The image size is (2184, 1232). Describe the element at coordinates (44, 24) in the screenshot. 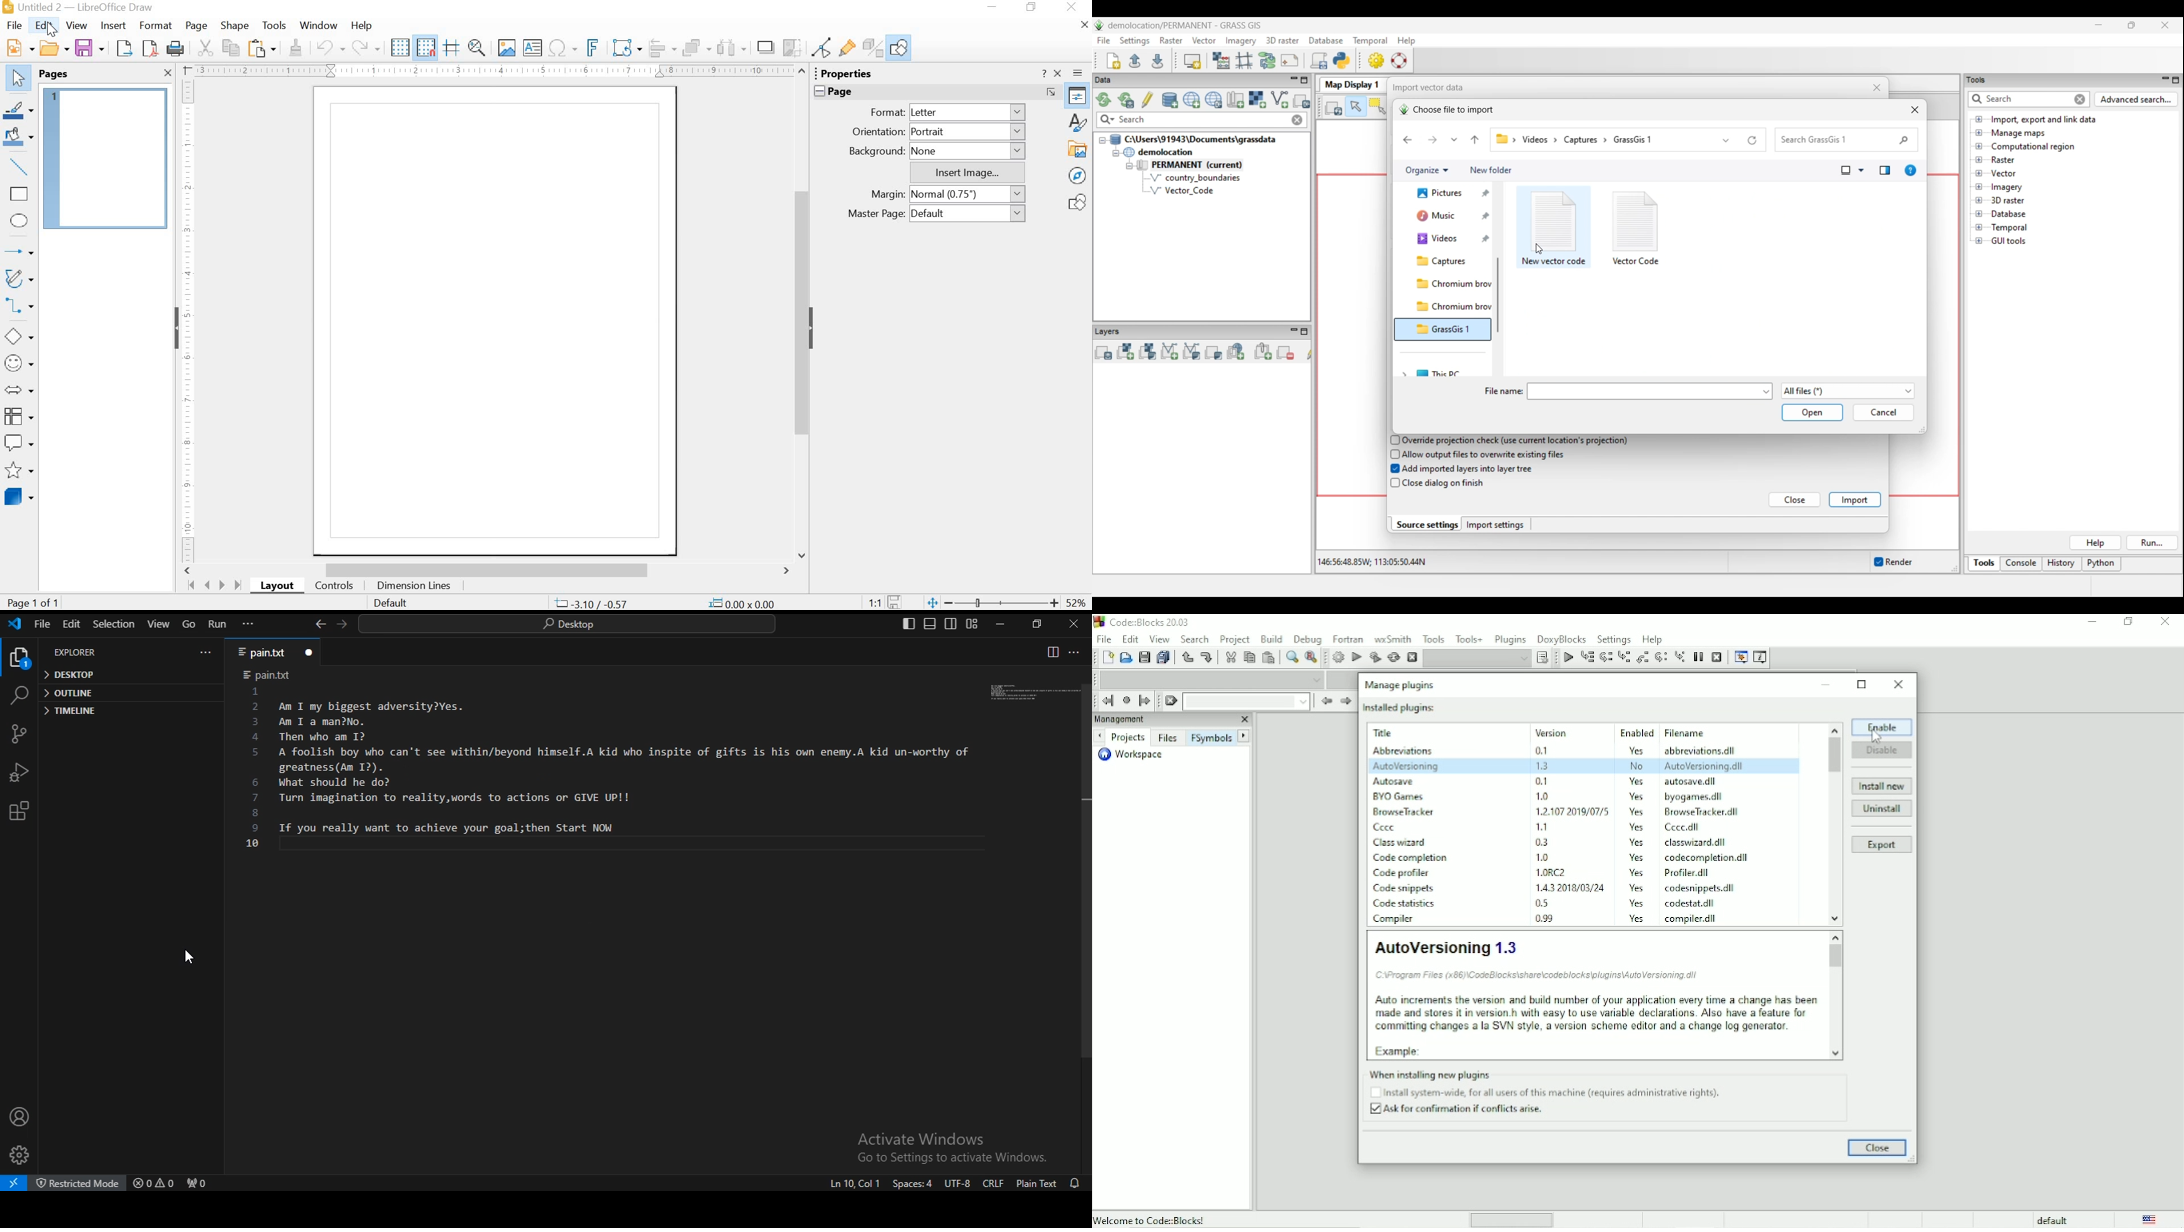

I see `Edit` at that location.